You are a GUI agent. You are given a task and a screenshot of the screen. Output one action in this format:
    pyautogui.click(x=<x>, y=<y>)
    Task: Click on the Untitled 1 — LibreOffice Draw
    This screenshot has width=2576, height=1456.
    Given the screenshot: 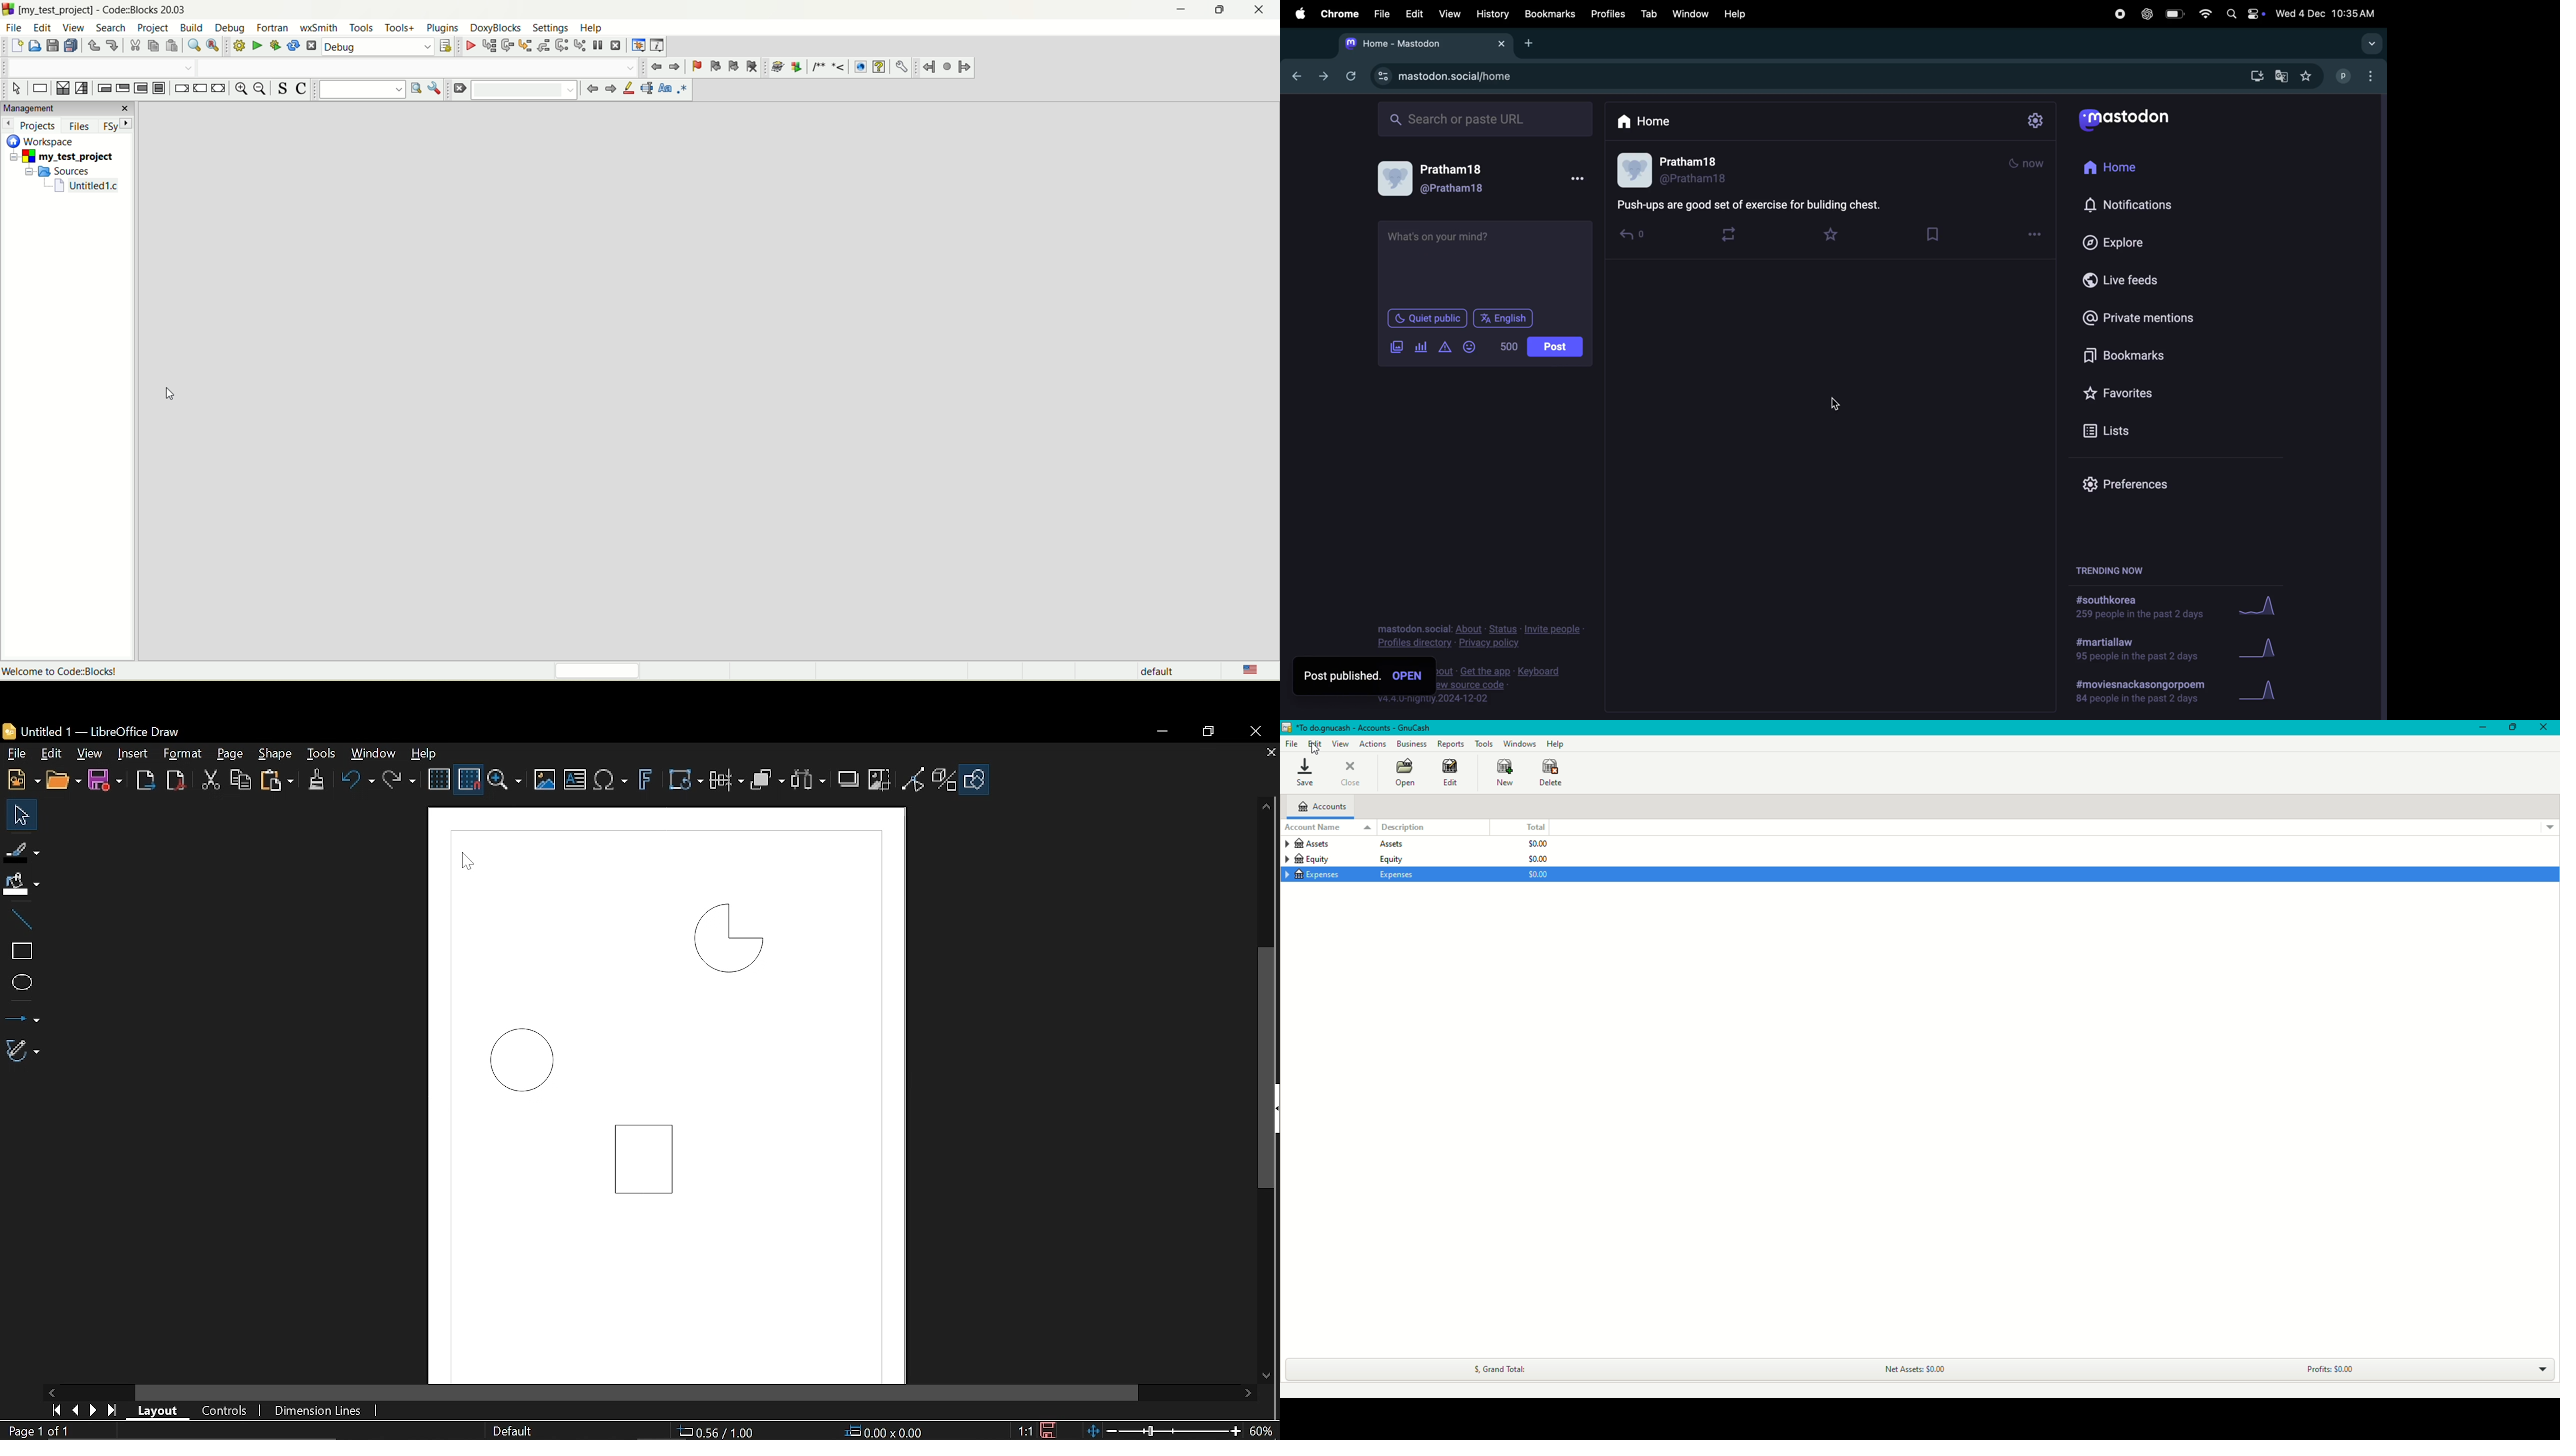 What is the action you would take?
    pyautogui.click(x=111, y=731)
    